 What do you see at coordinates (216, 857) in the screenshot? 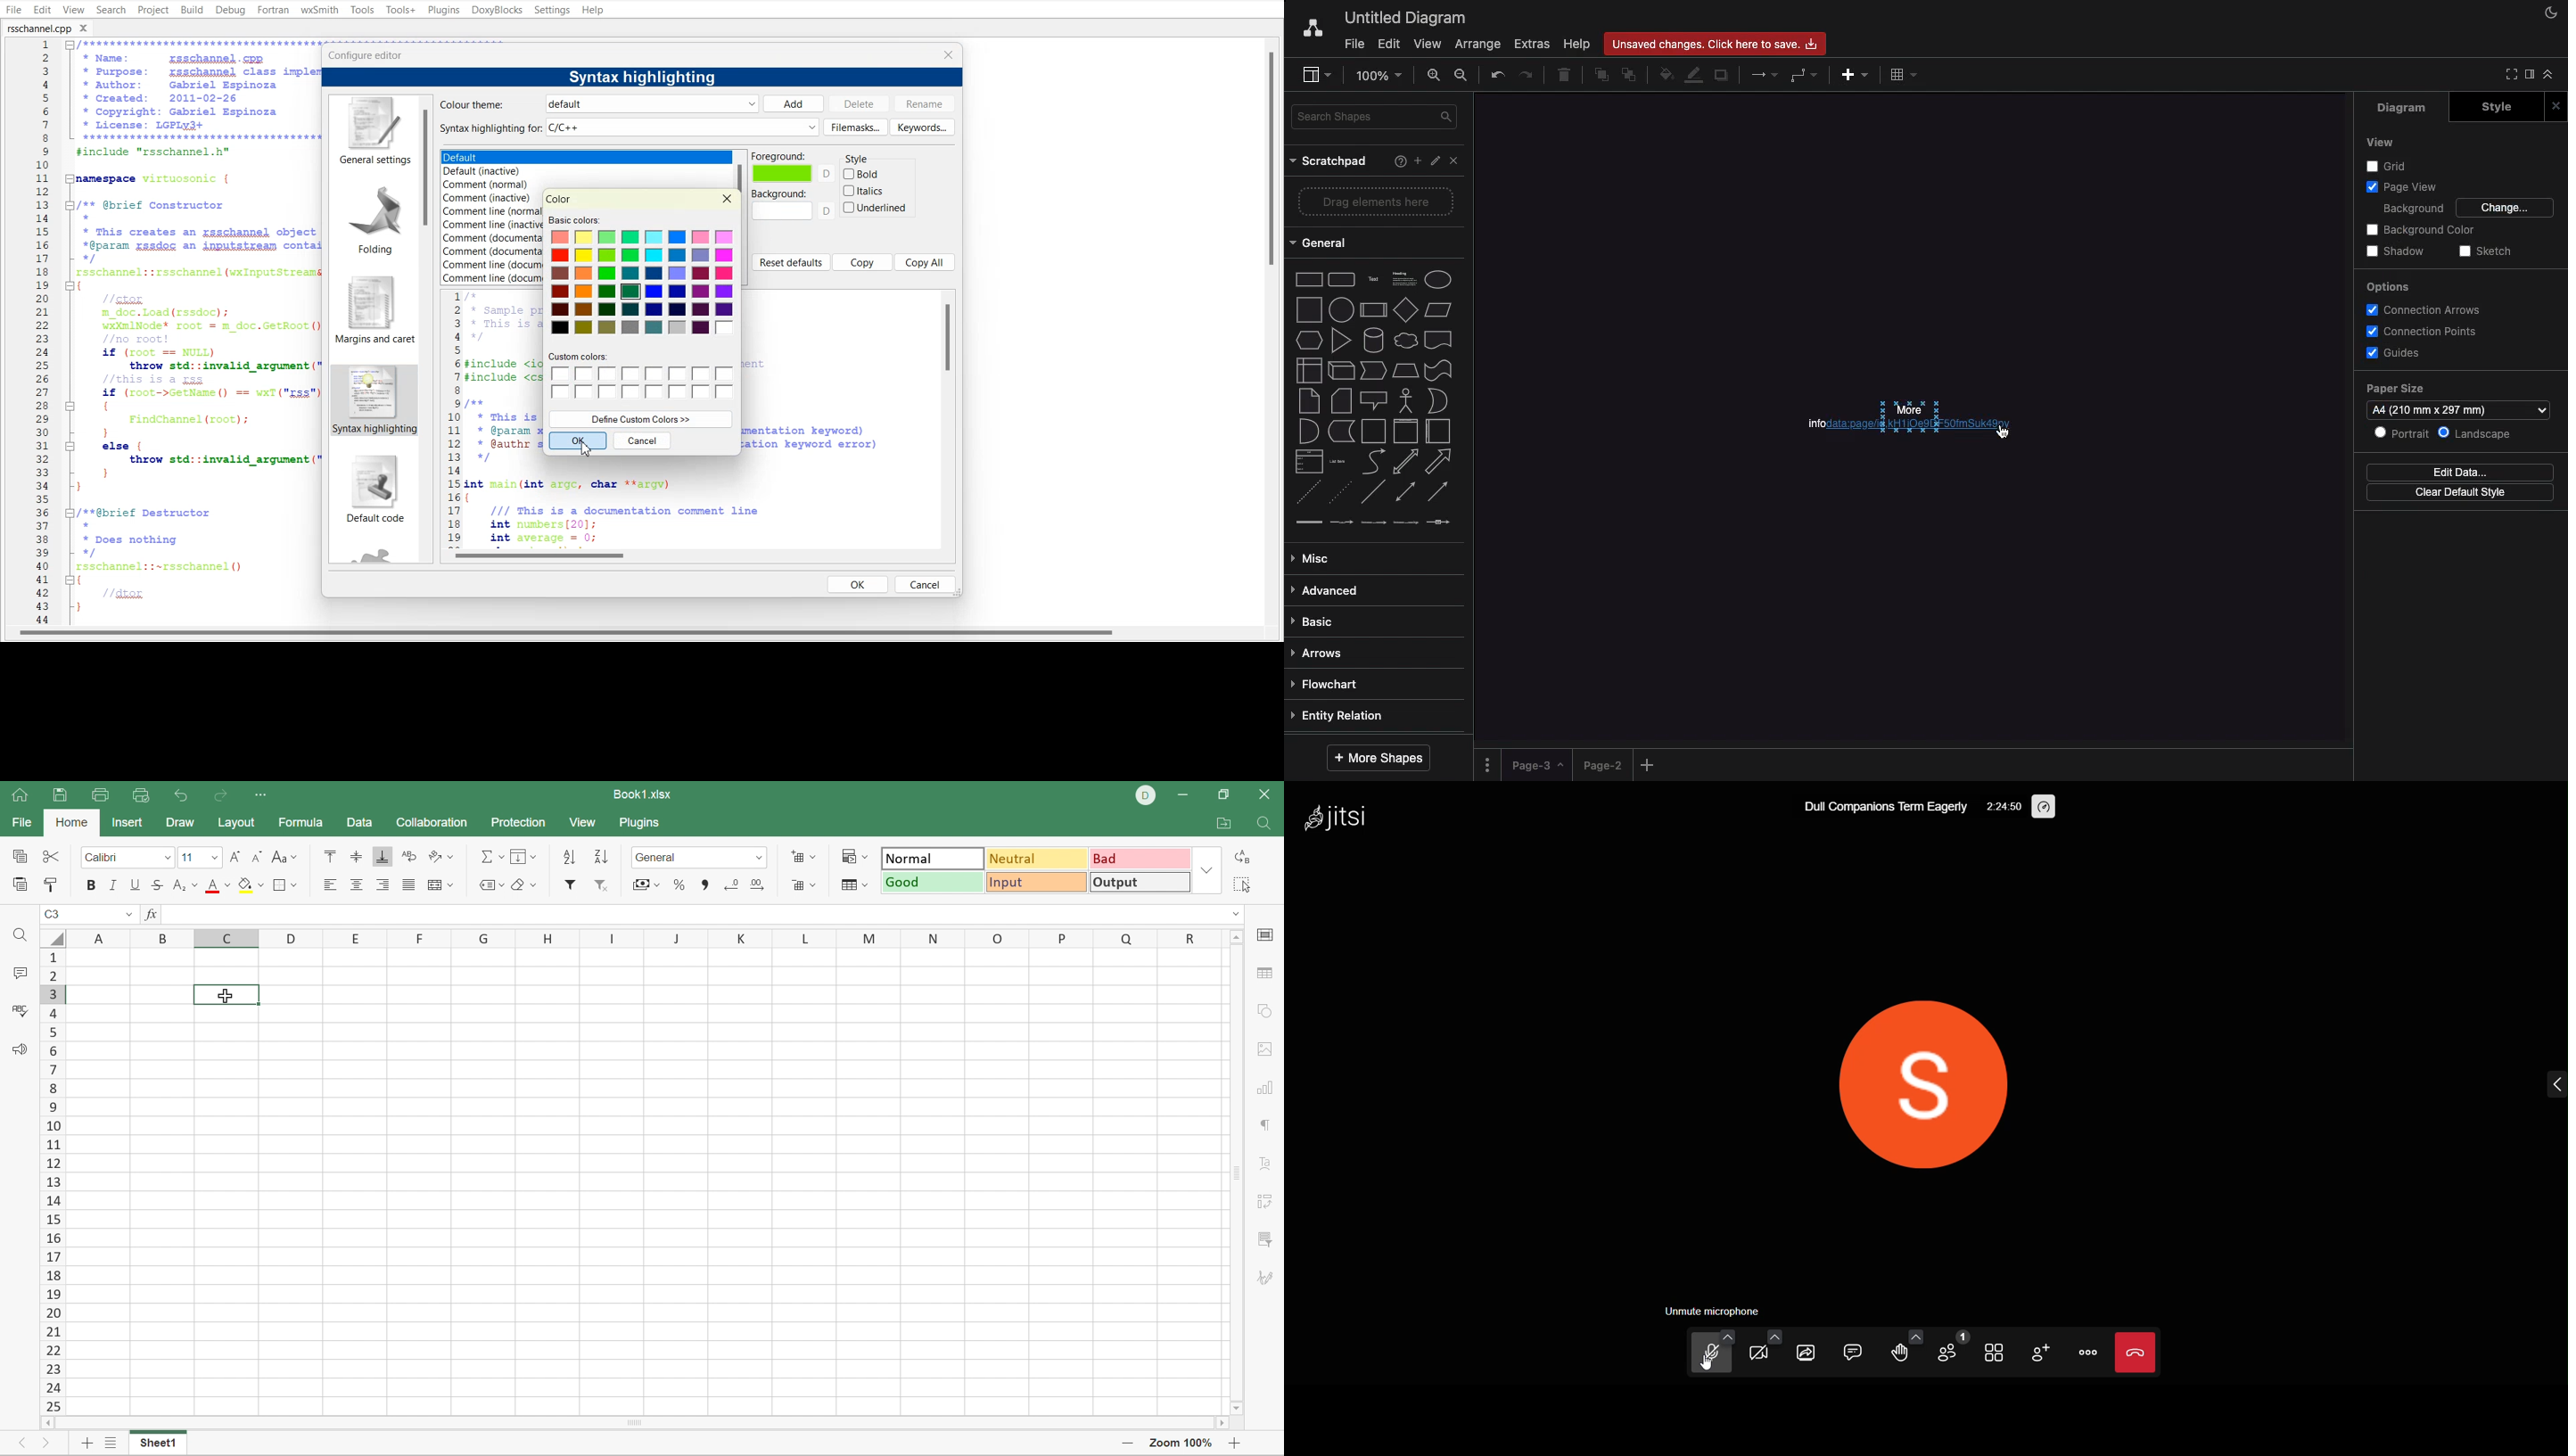
I see `Drop Down` at bounding box center [216, 857].